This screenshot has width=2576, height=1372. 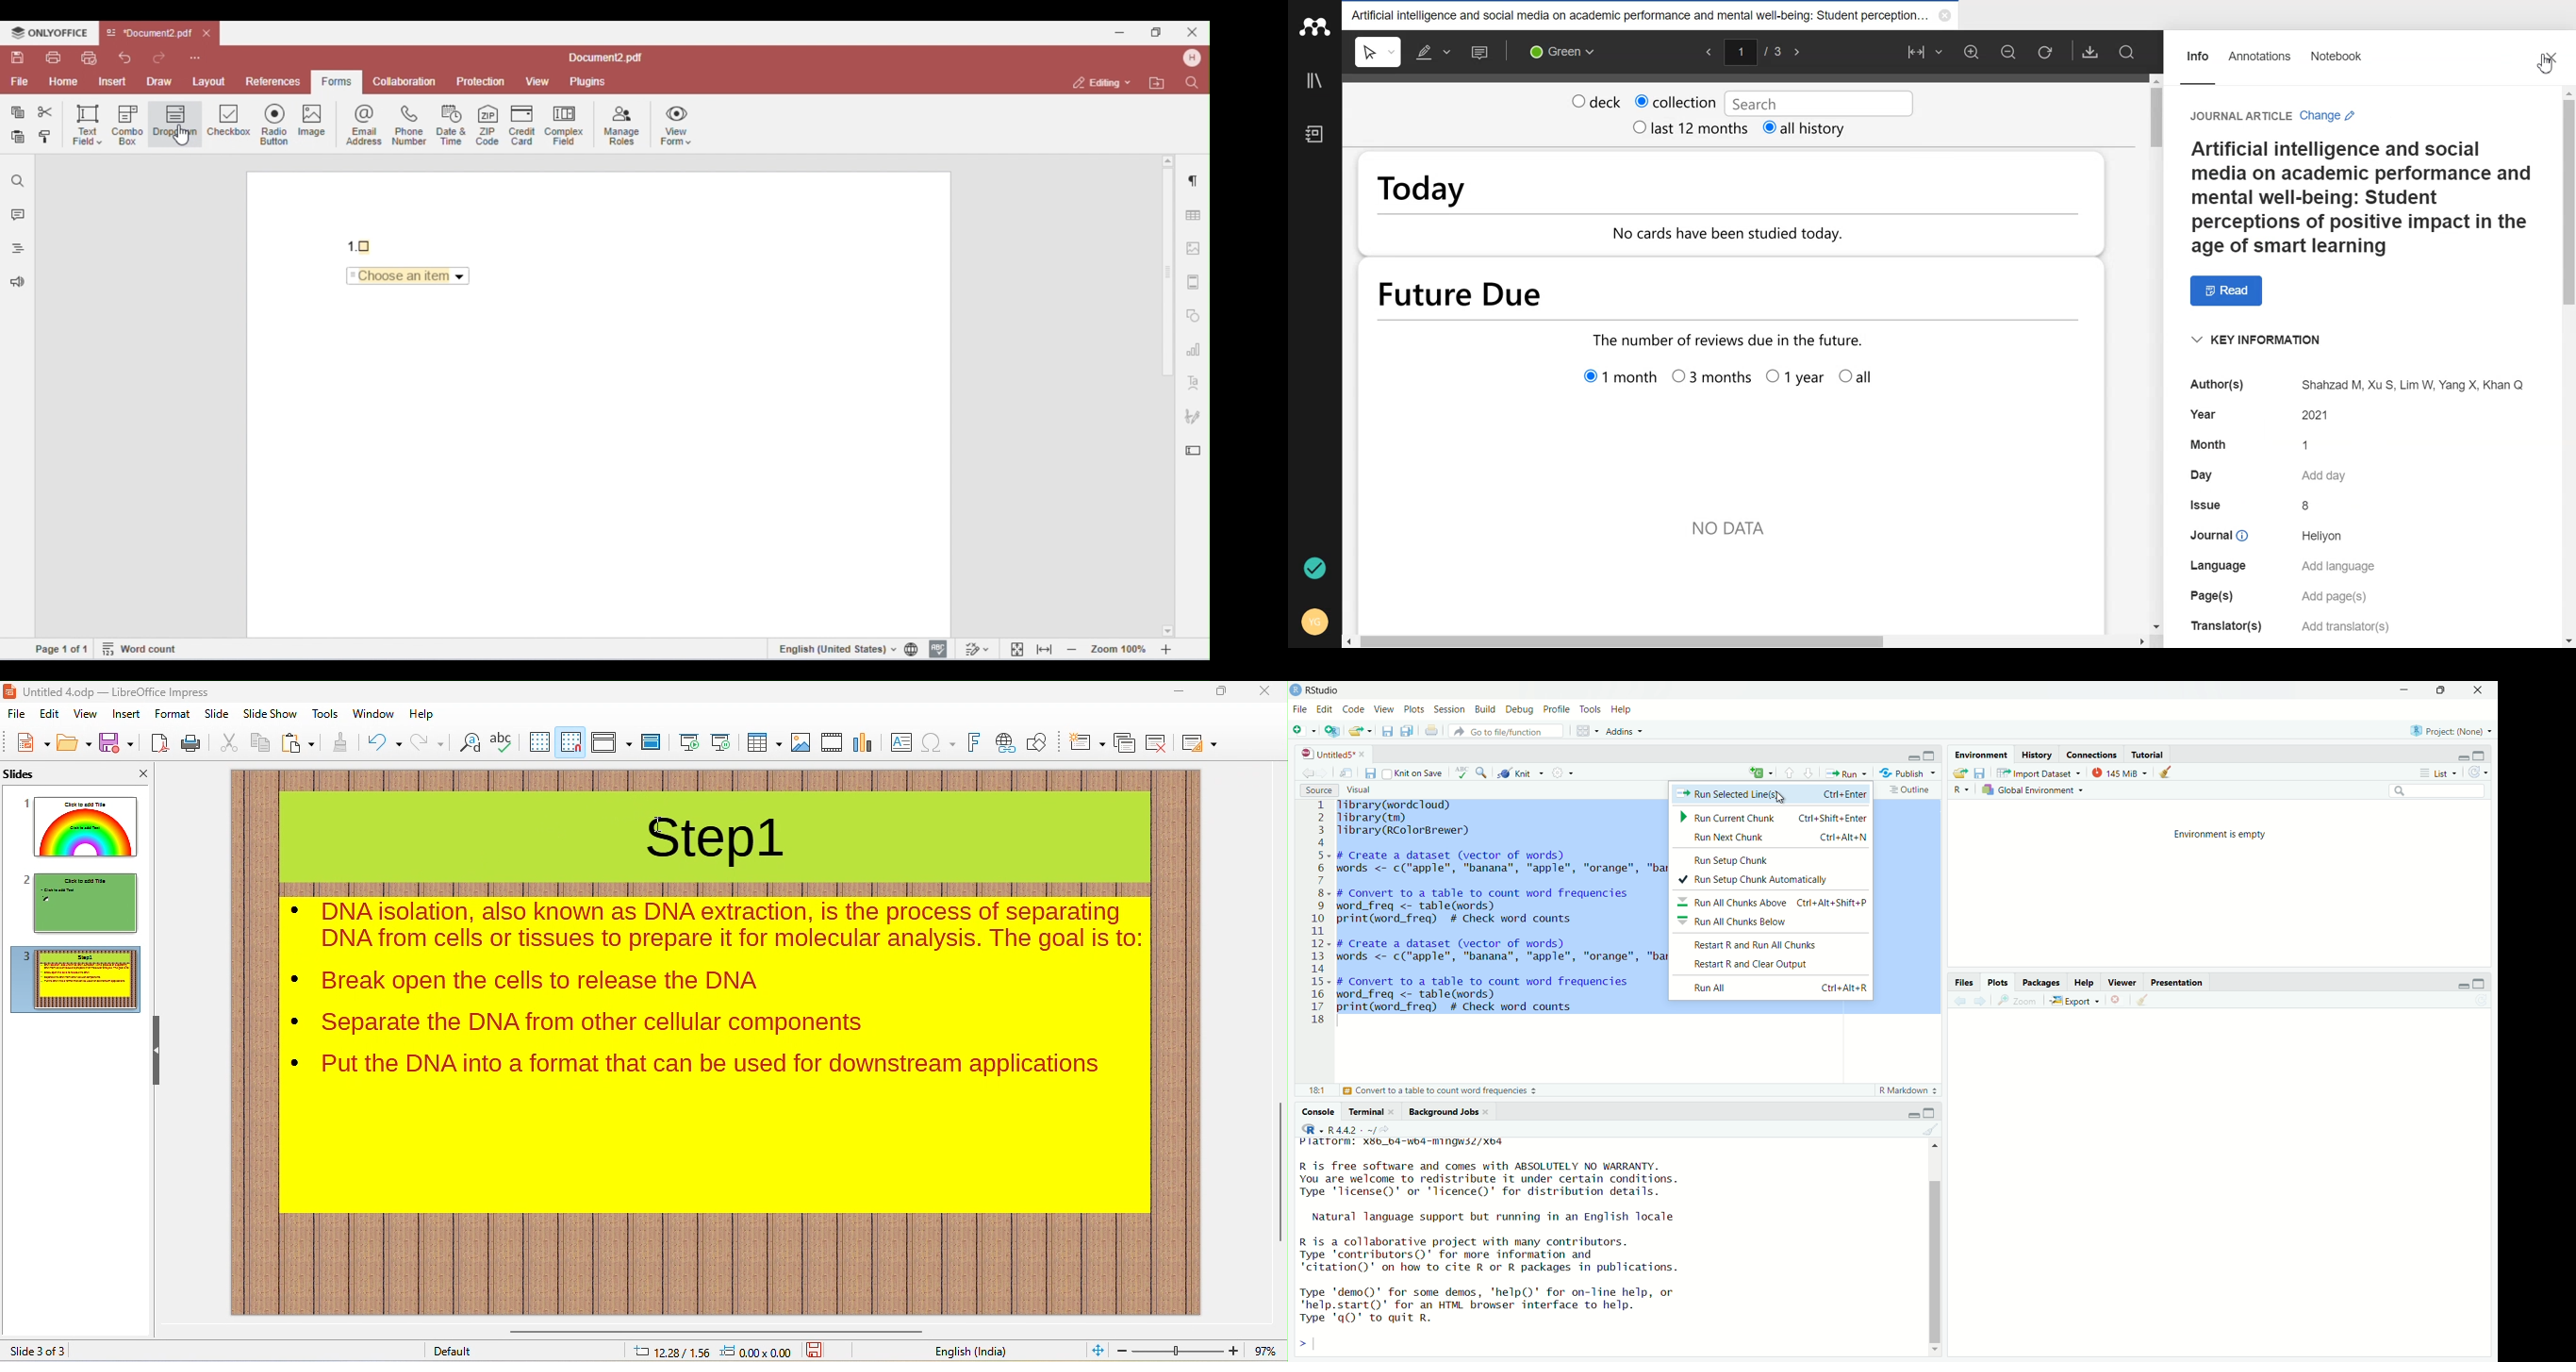 I want to click on Run Setup chunk Automatically, so click(x=1754, y=880).